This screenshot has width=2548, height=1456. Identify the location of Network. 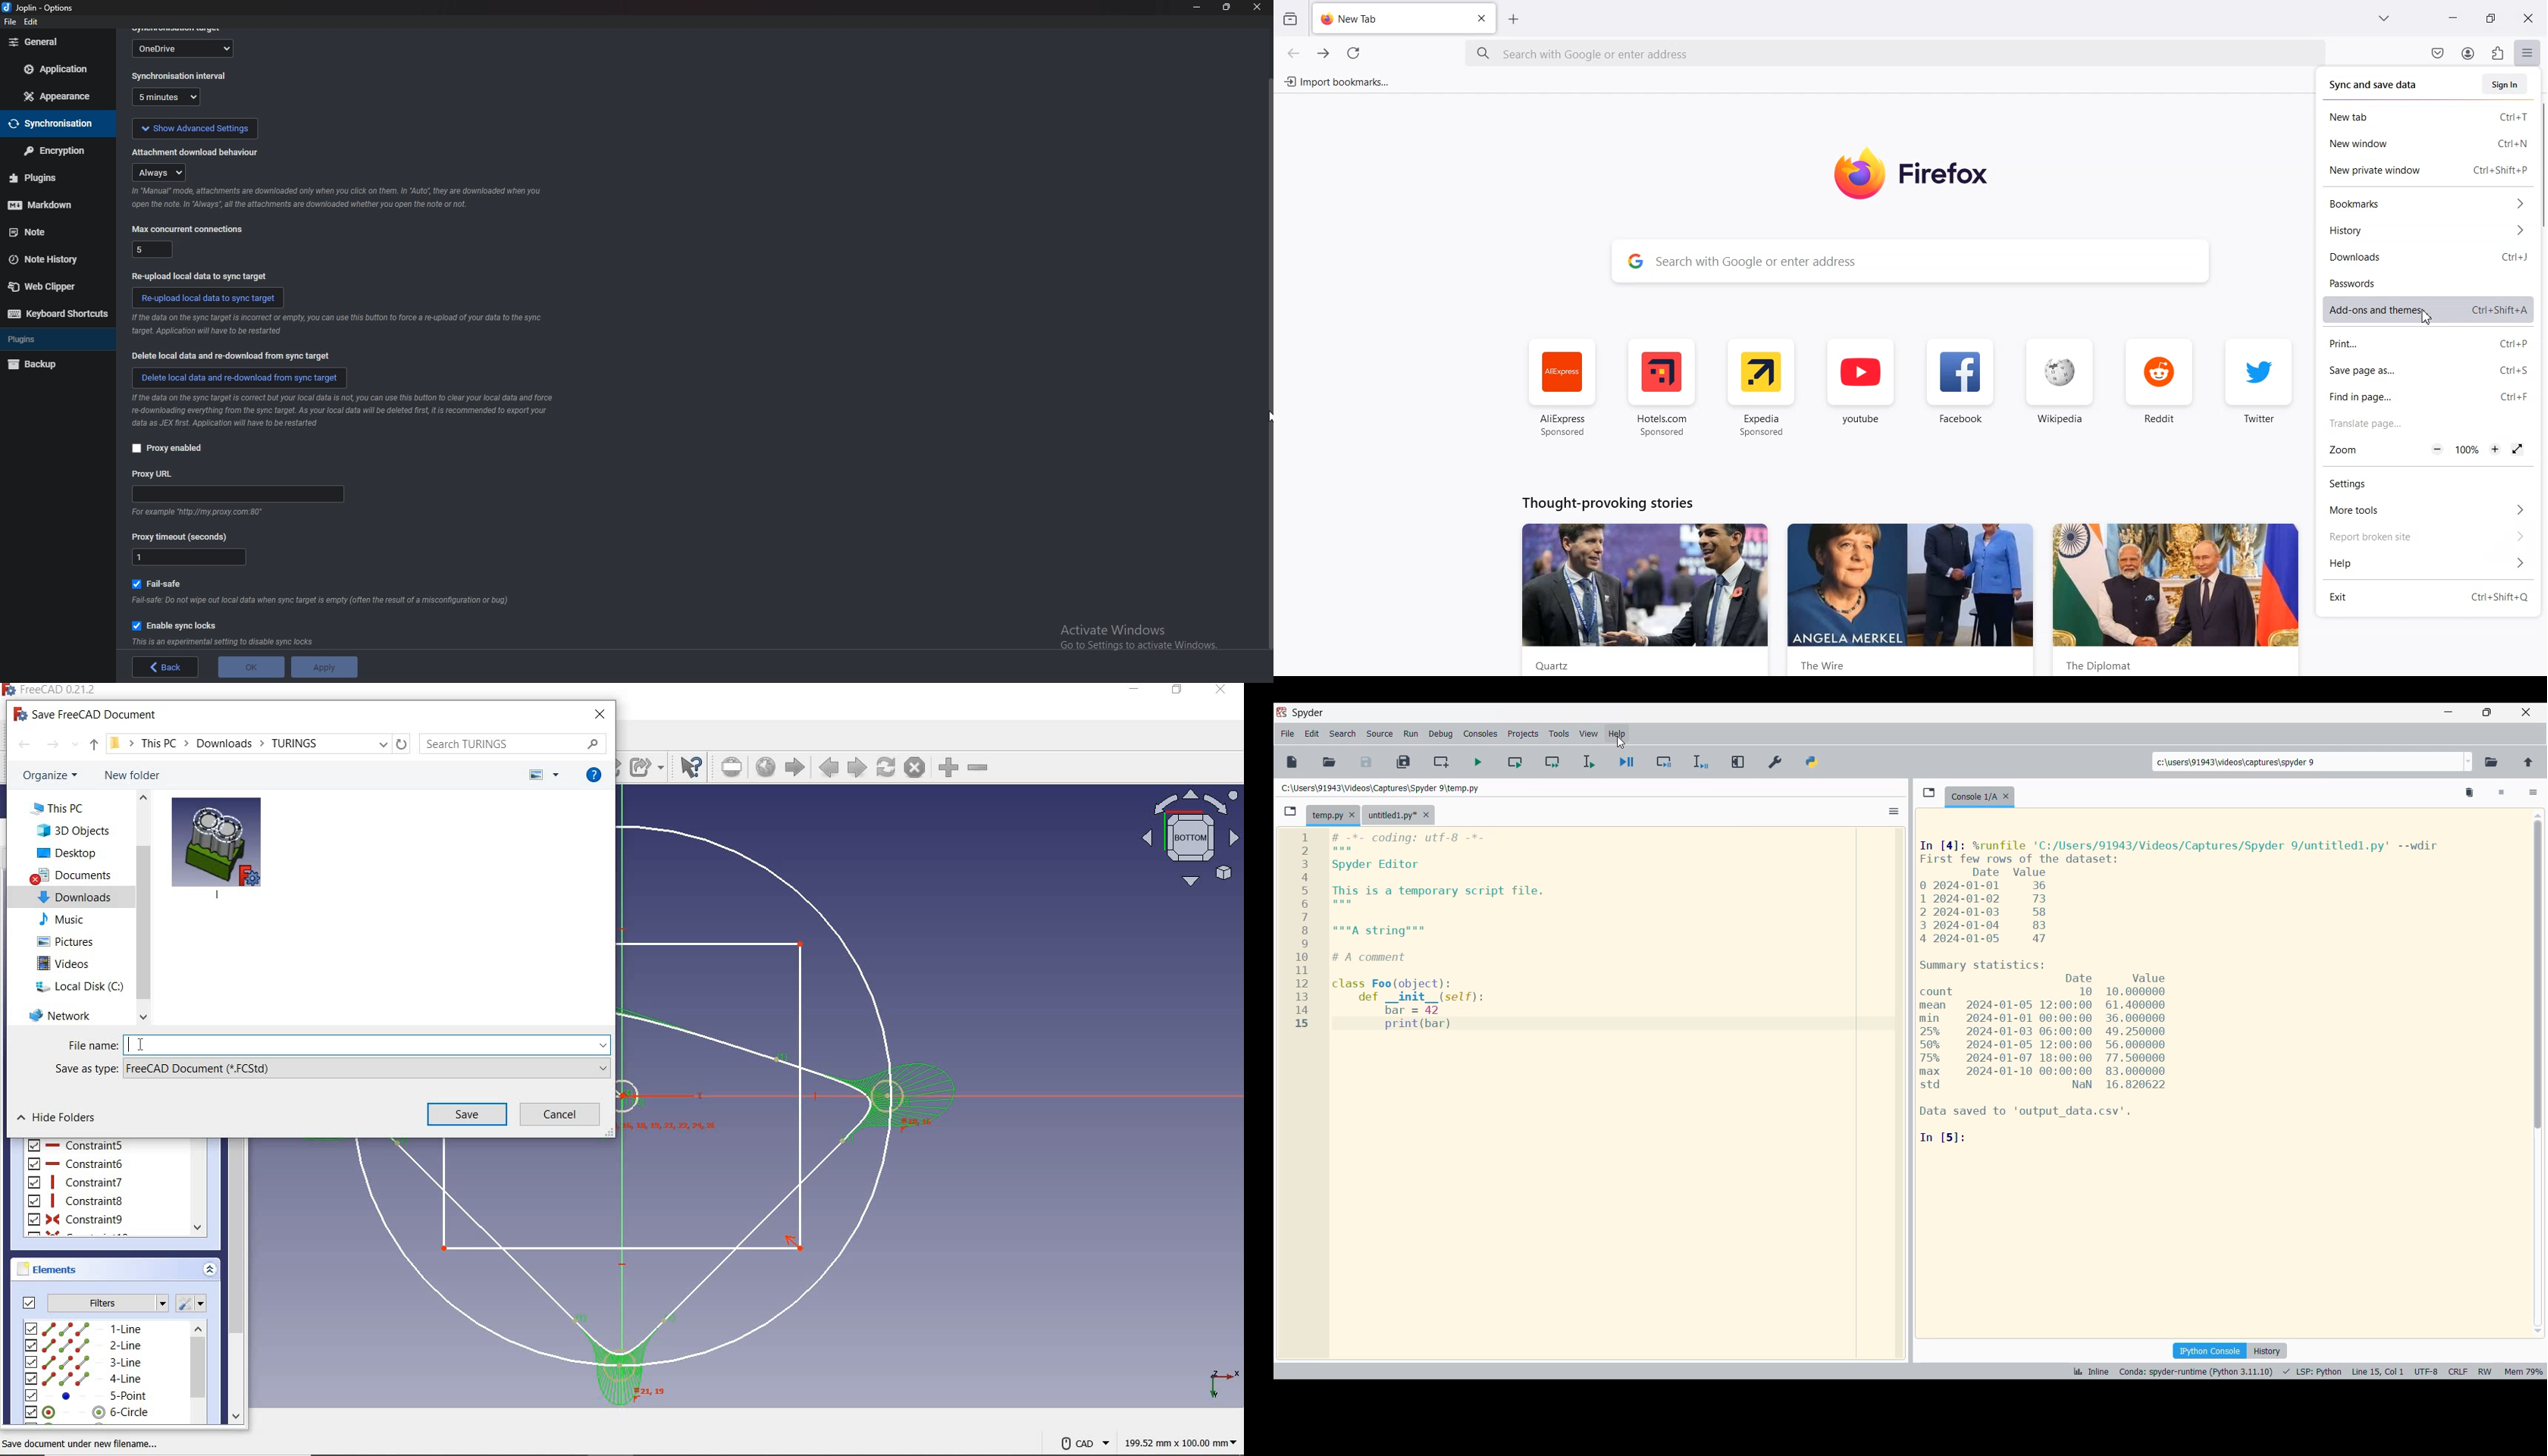
(61, 1014).